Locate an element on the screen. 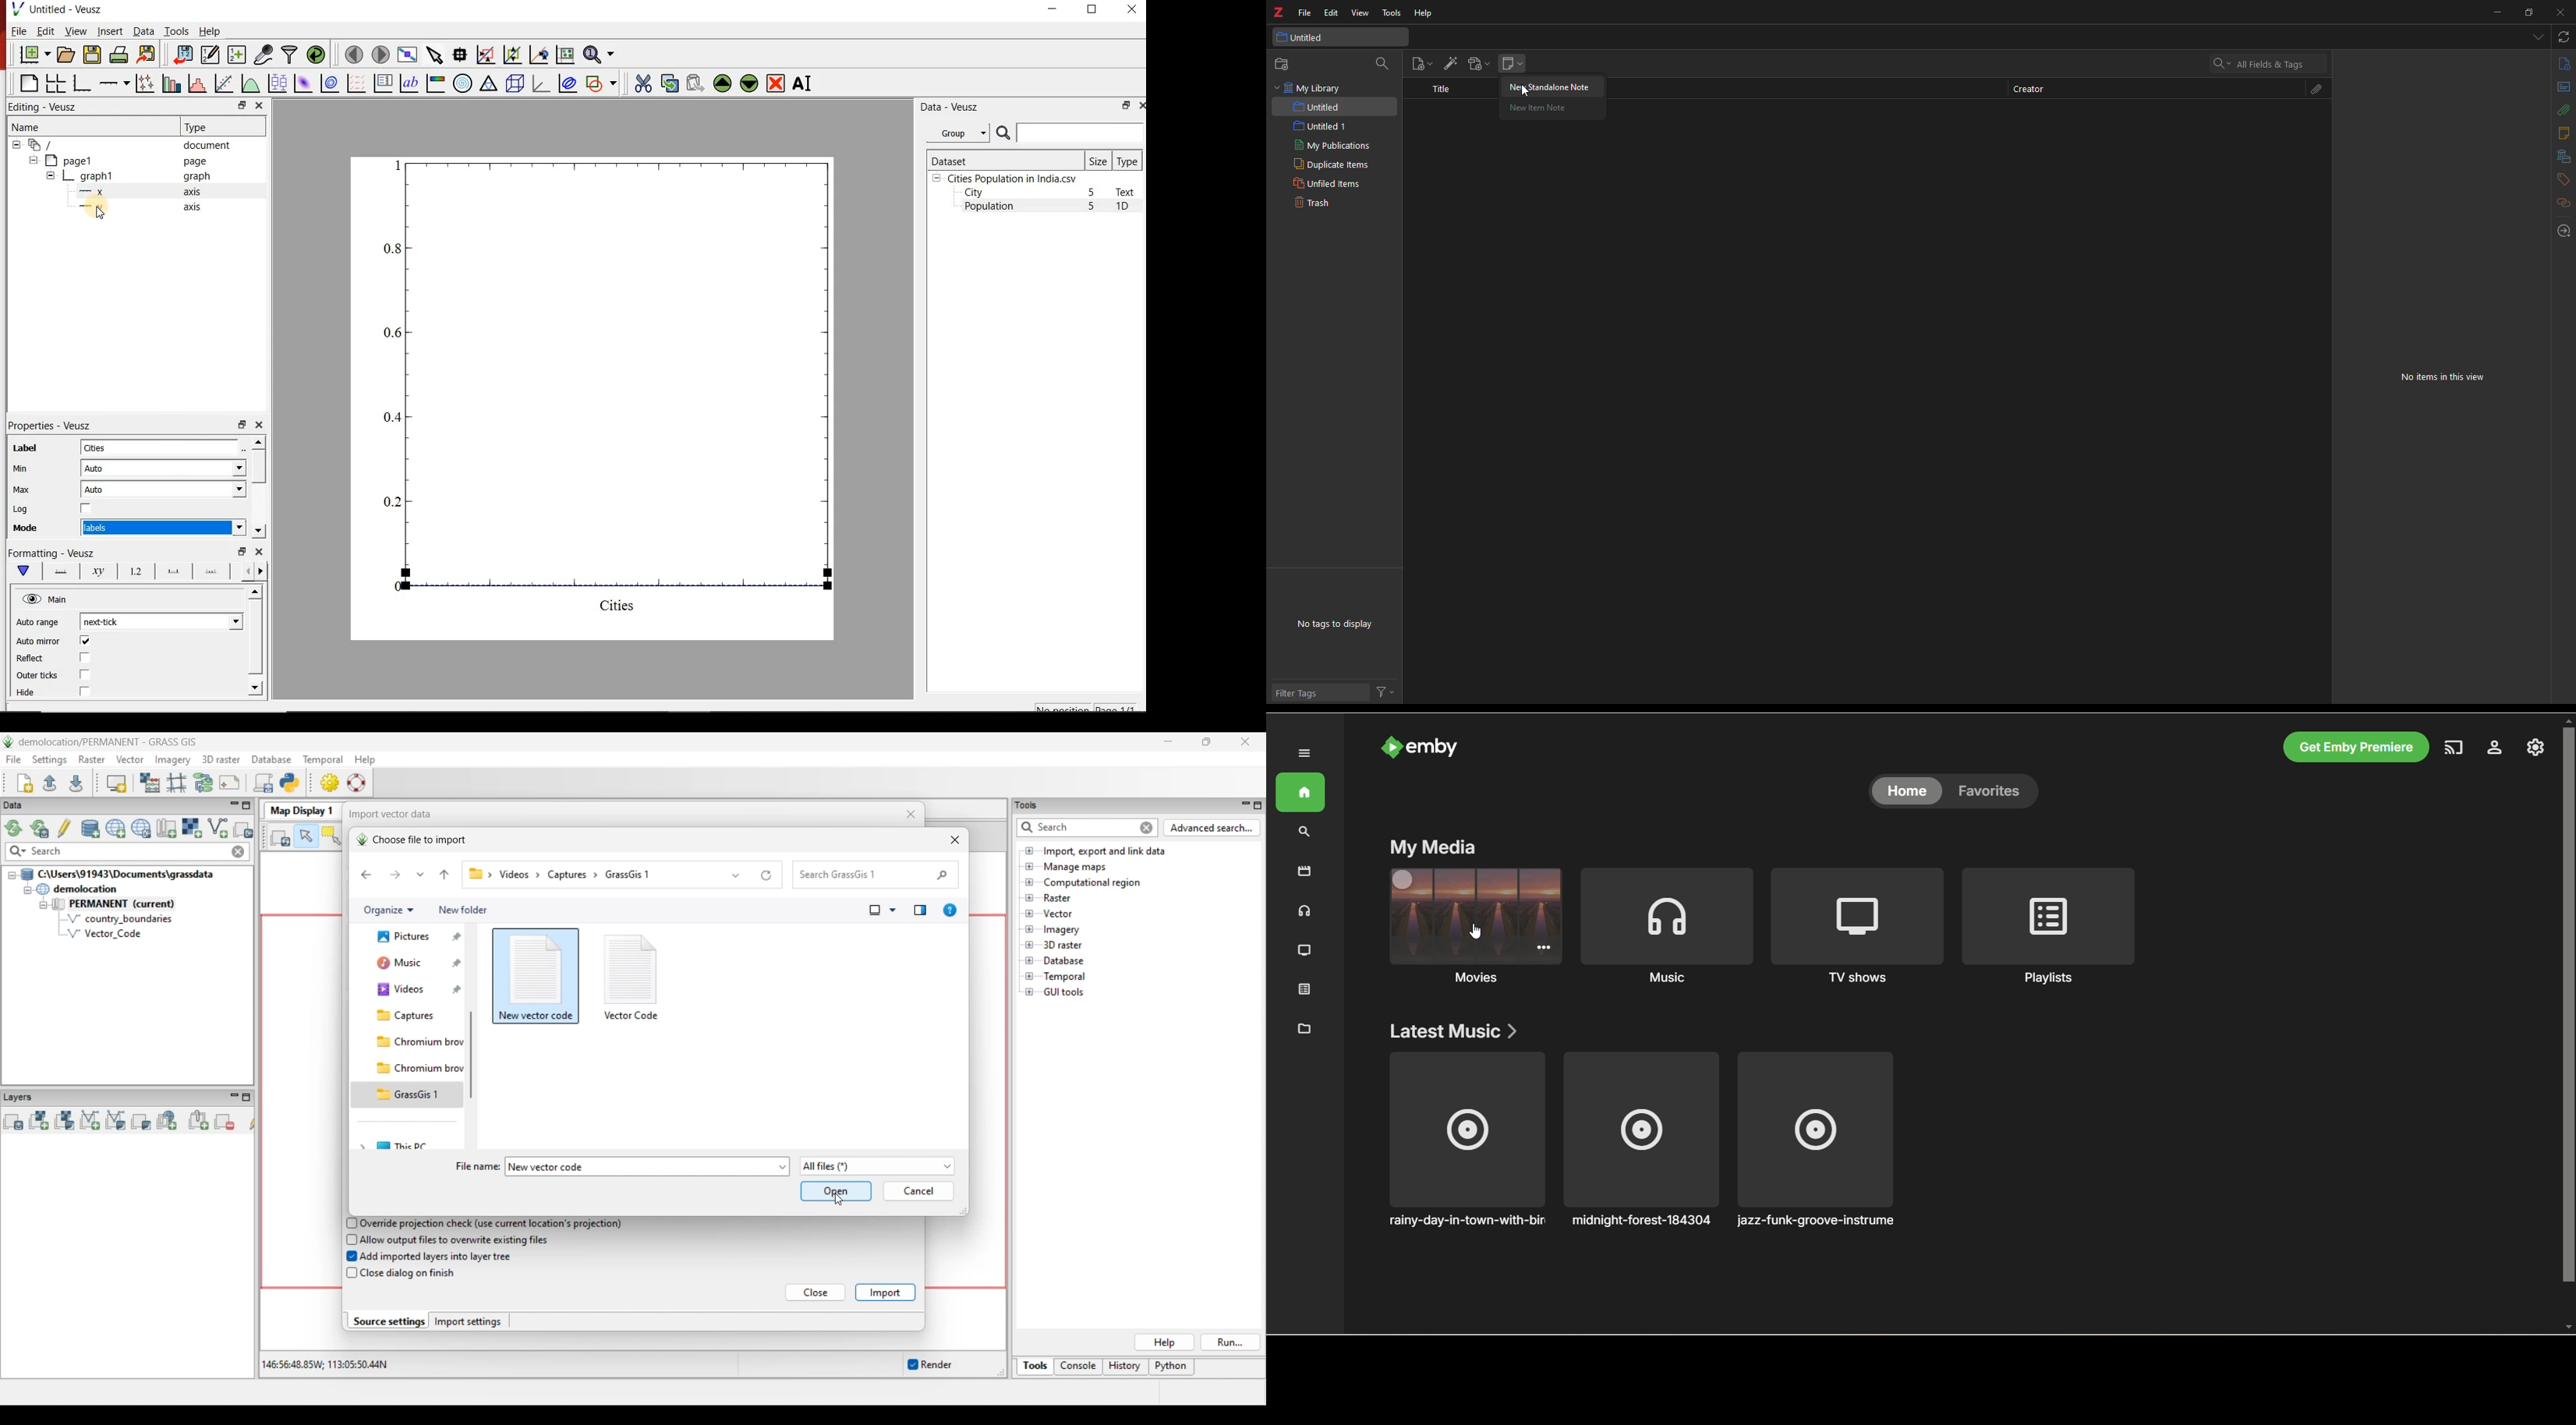 The height and width of the screenshot is (1428, 2576). filter tags is located at coordinates (1302, 691).